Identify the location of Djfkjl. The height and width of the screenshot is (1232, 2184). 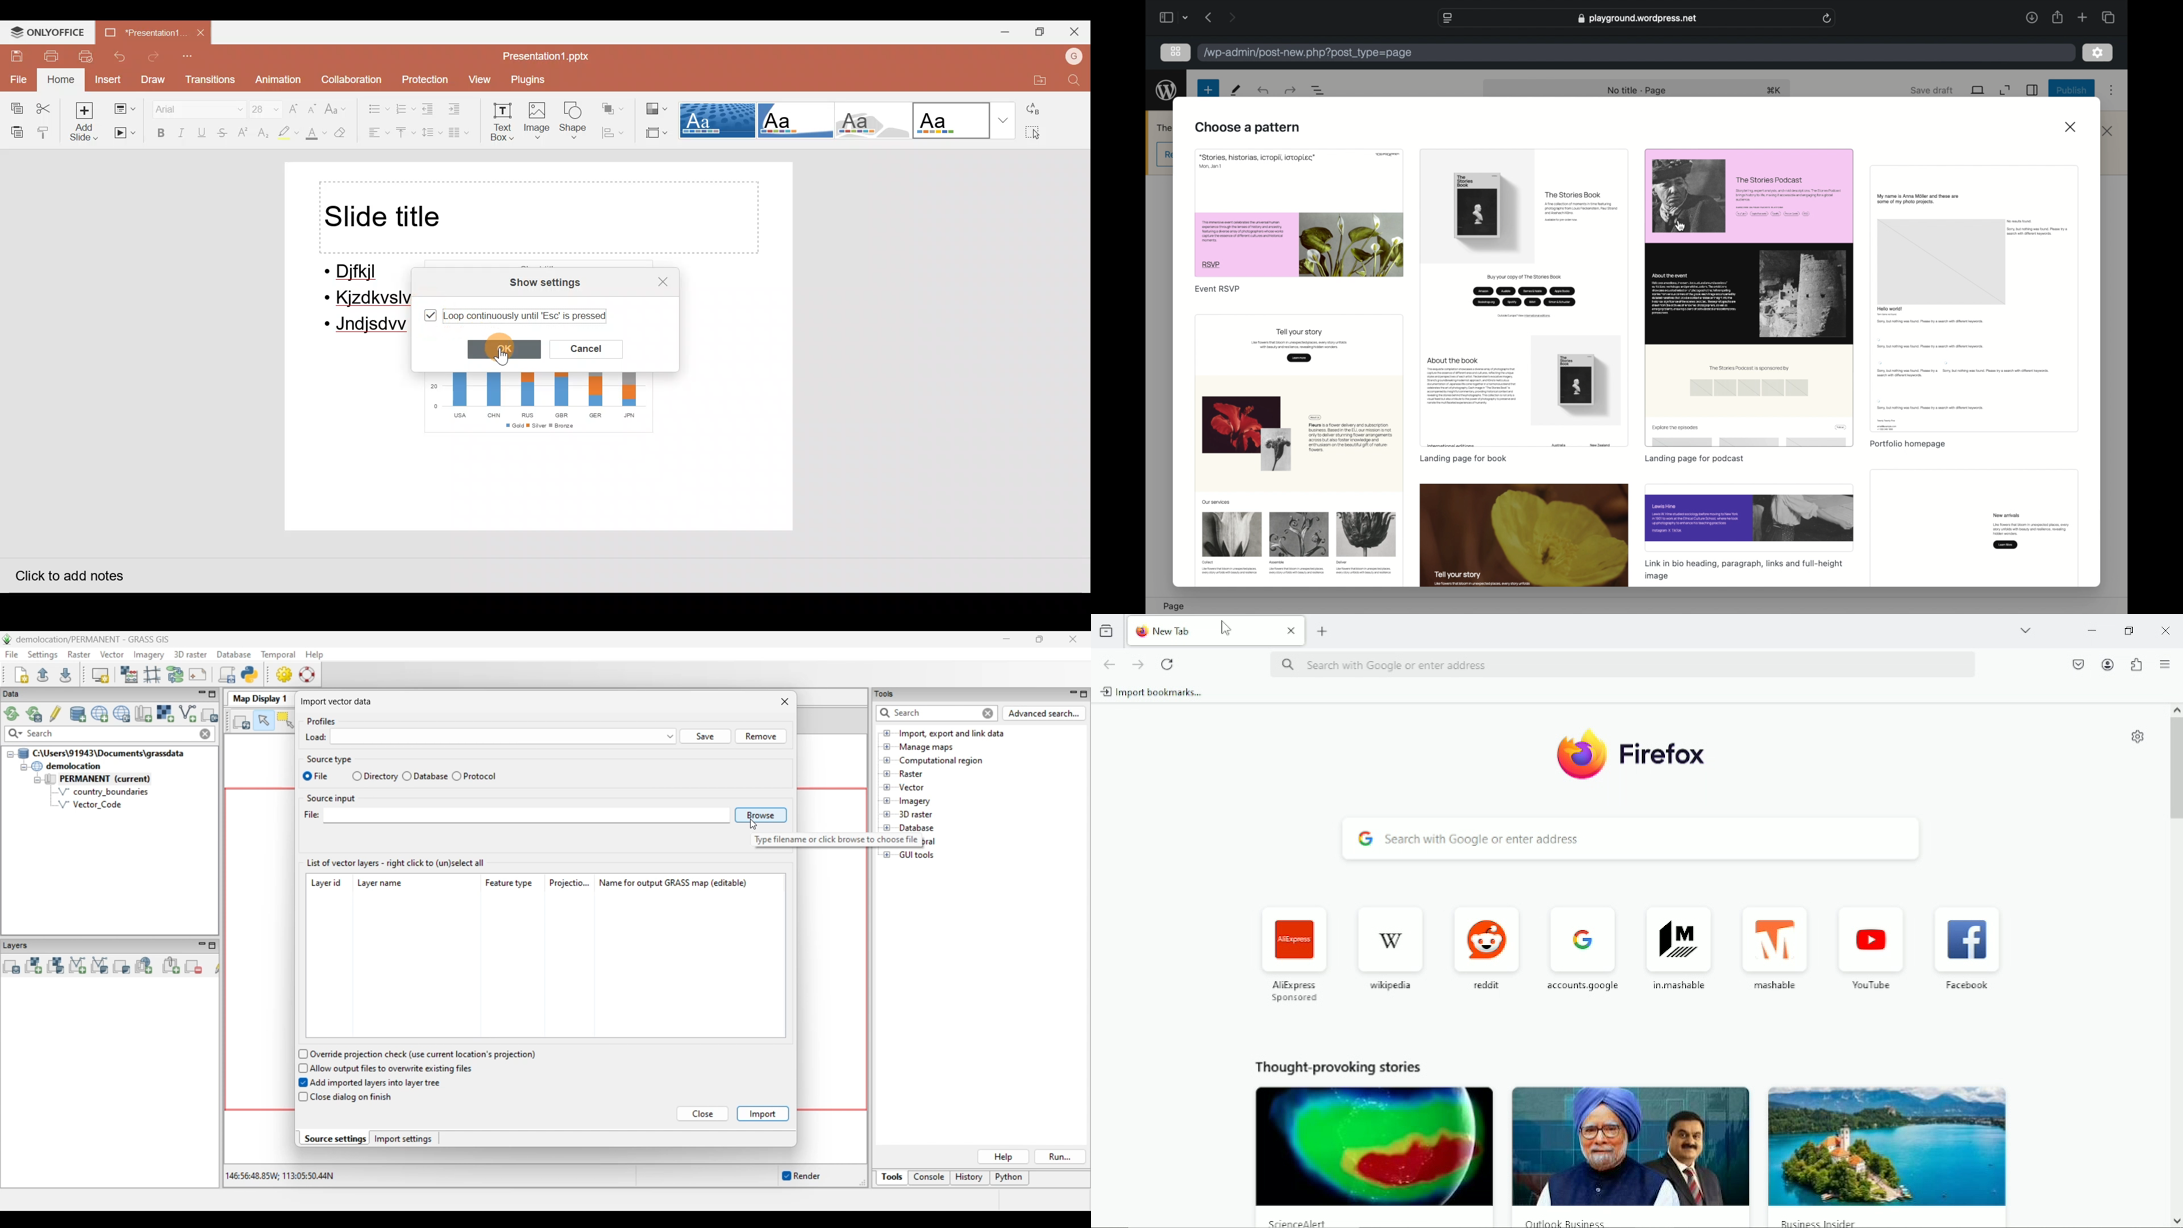
(358, 272).